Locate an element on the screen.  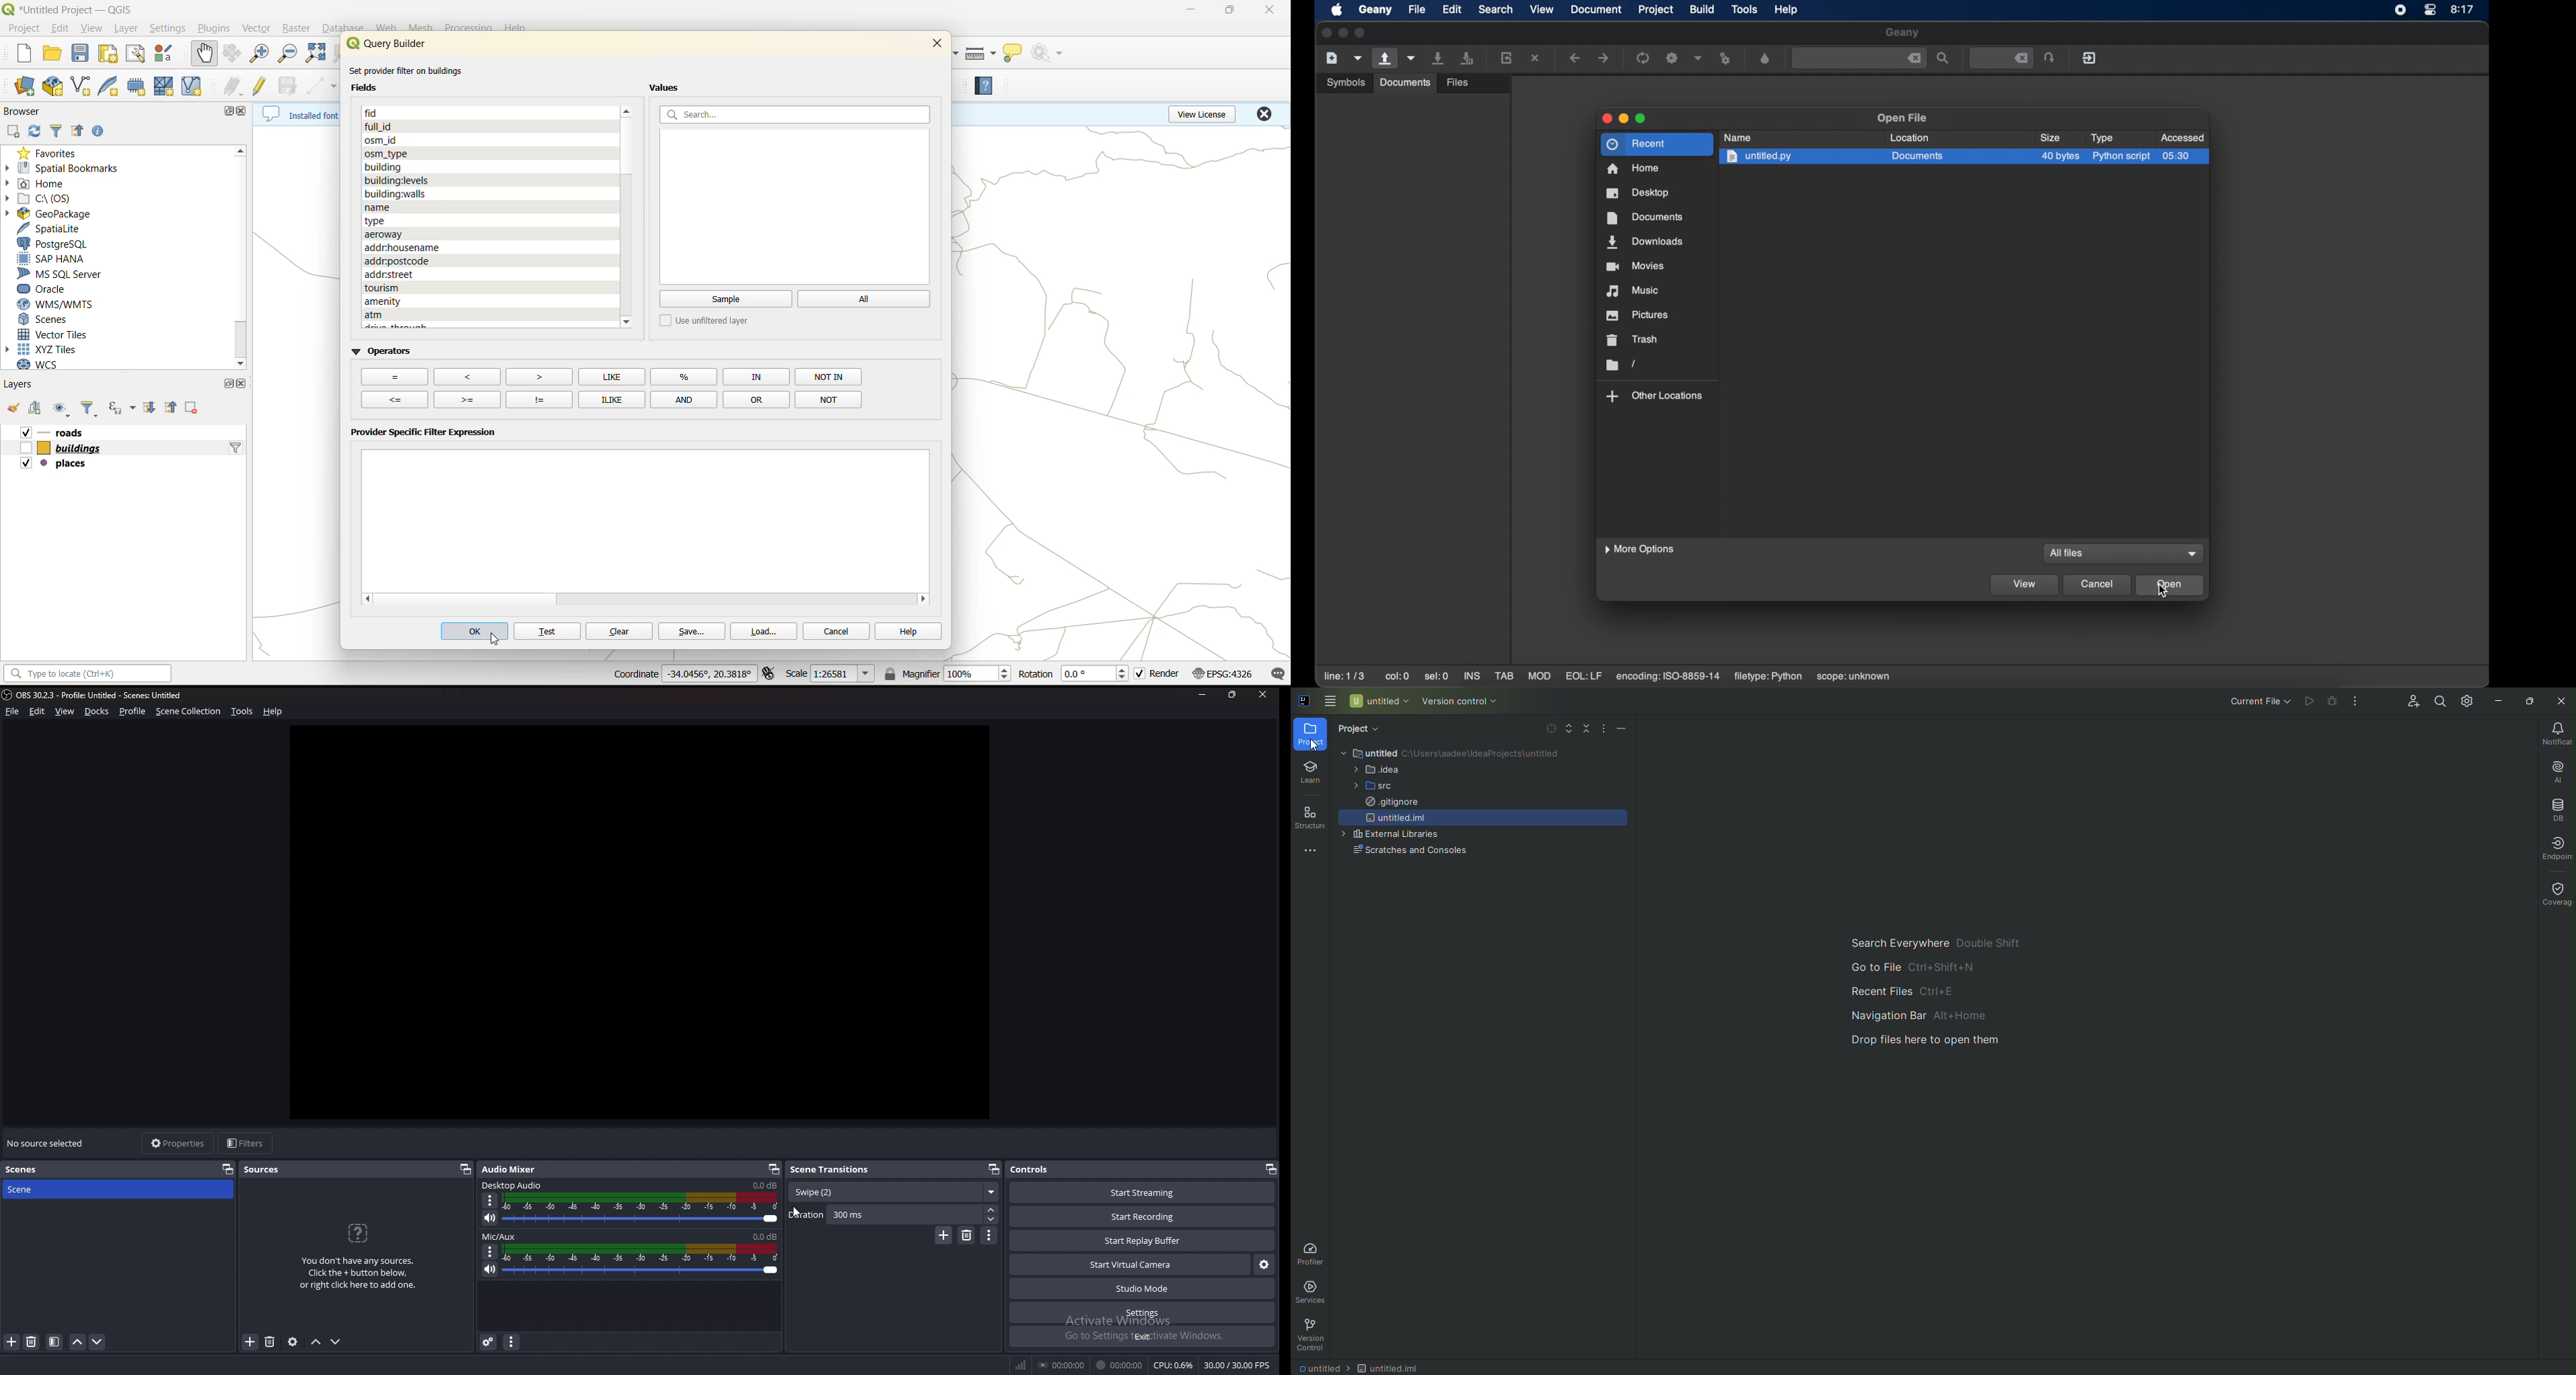
vector tiles is located at coordinates (58, 335).